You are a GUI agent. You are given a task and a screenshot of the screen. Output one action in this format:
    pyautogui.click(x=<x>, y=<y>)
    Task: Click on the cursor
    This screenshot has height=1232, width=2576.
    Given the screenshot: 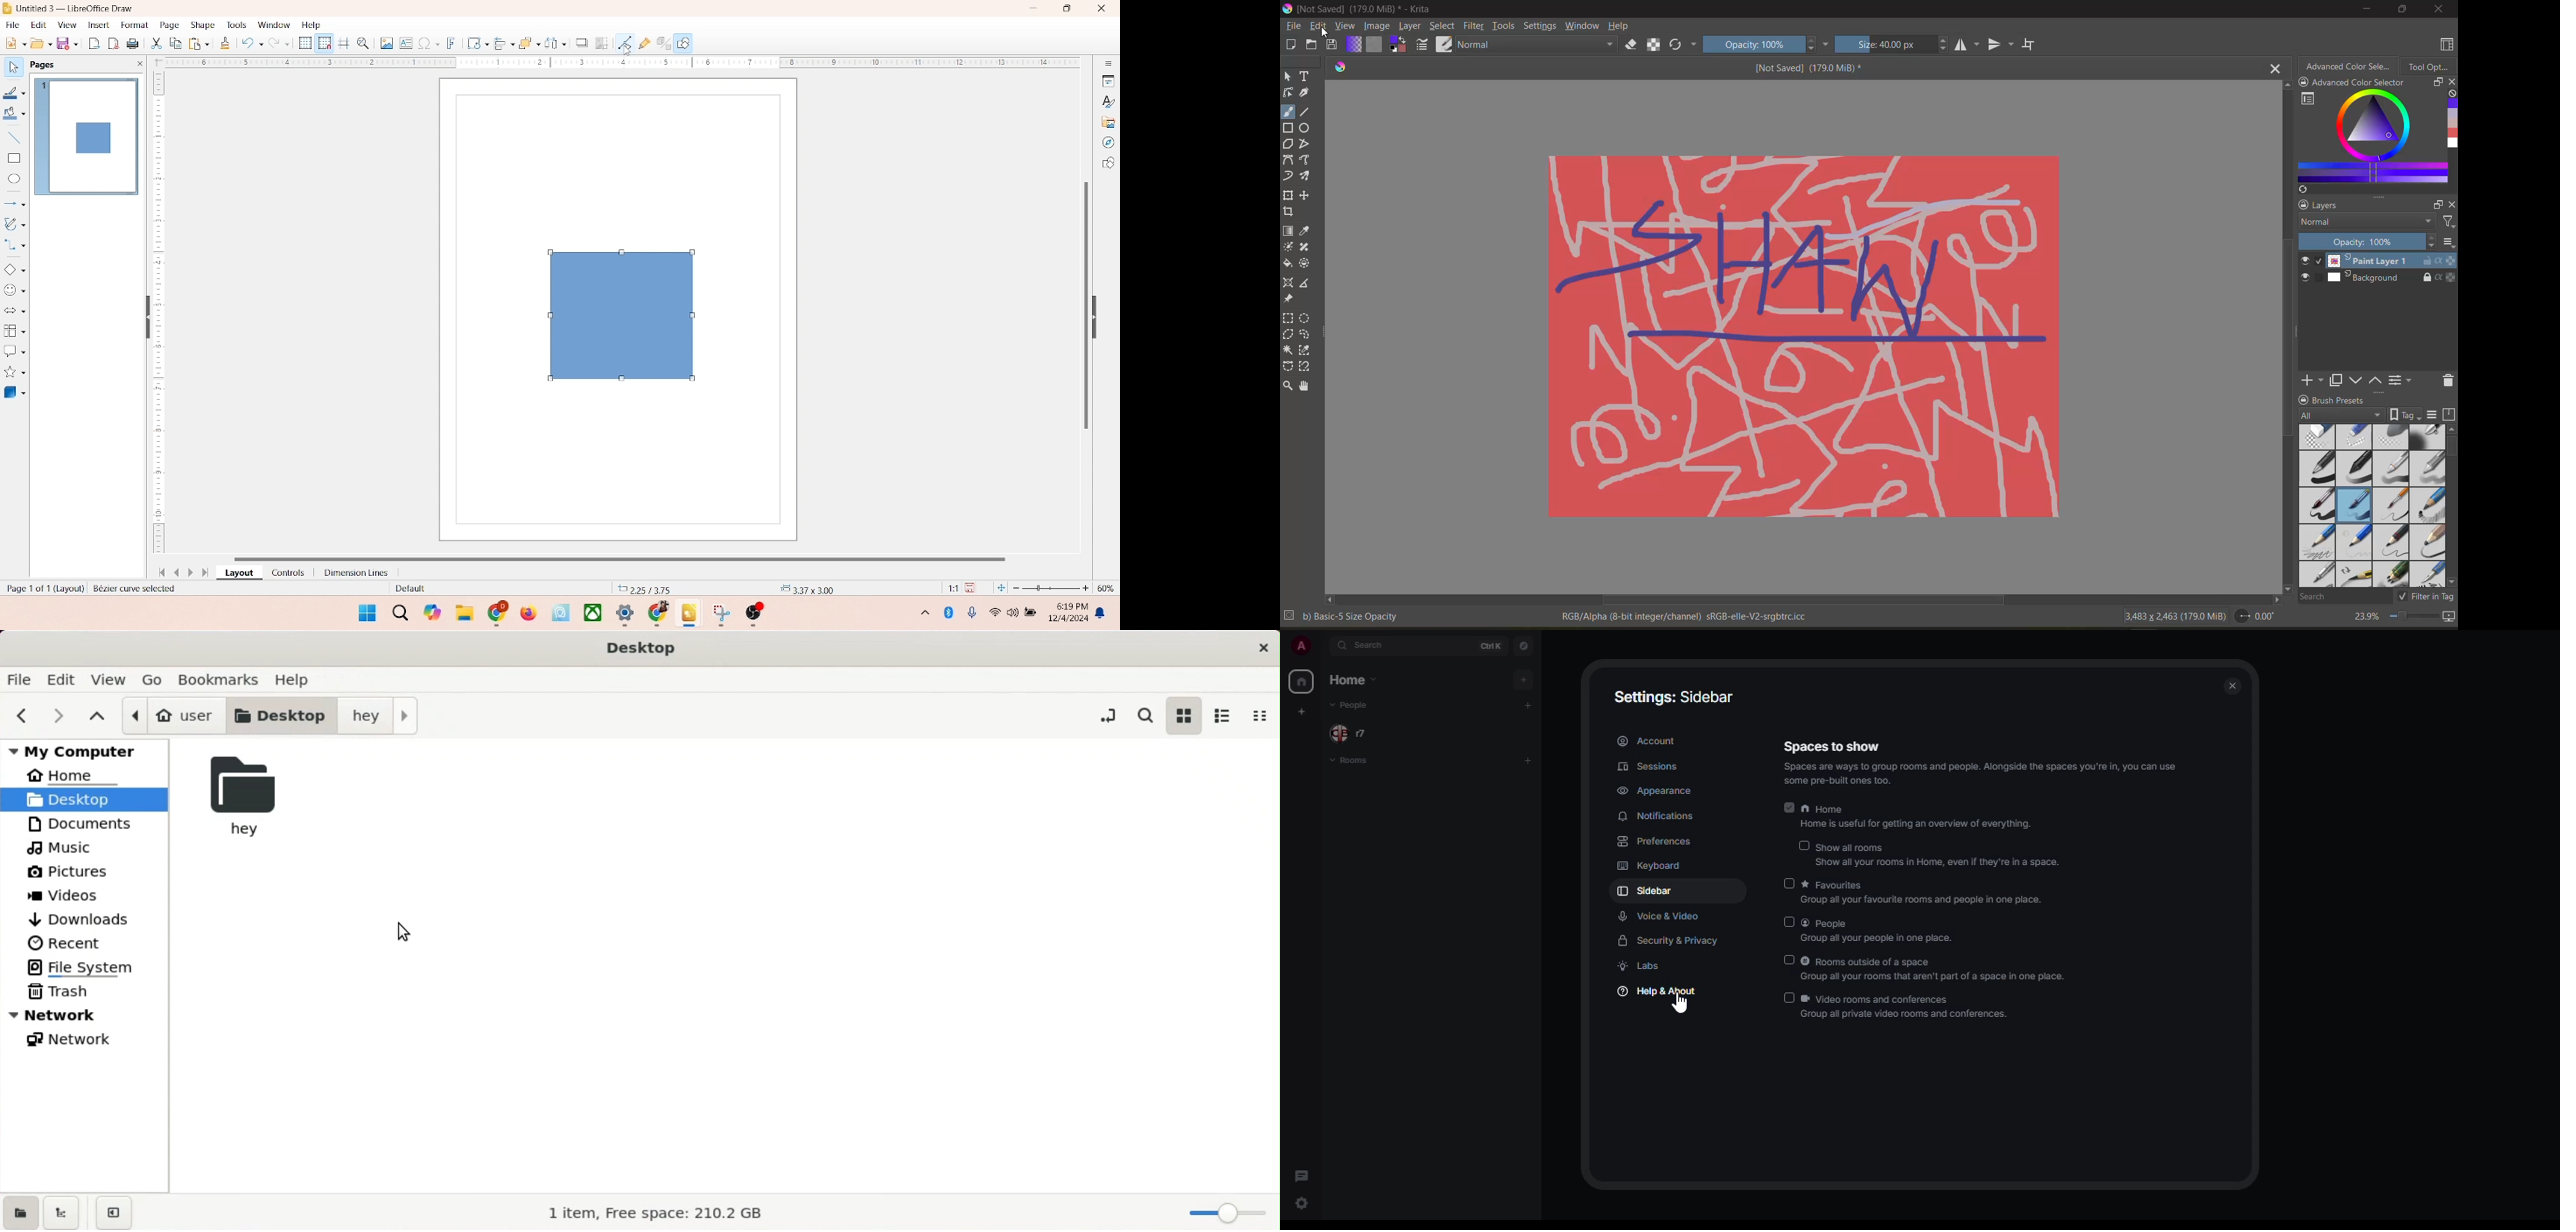 What is the action you would take?
    pyautogui.click(x=1680, y=1006)
    